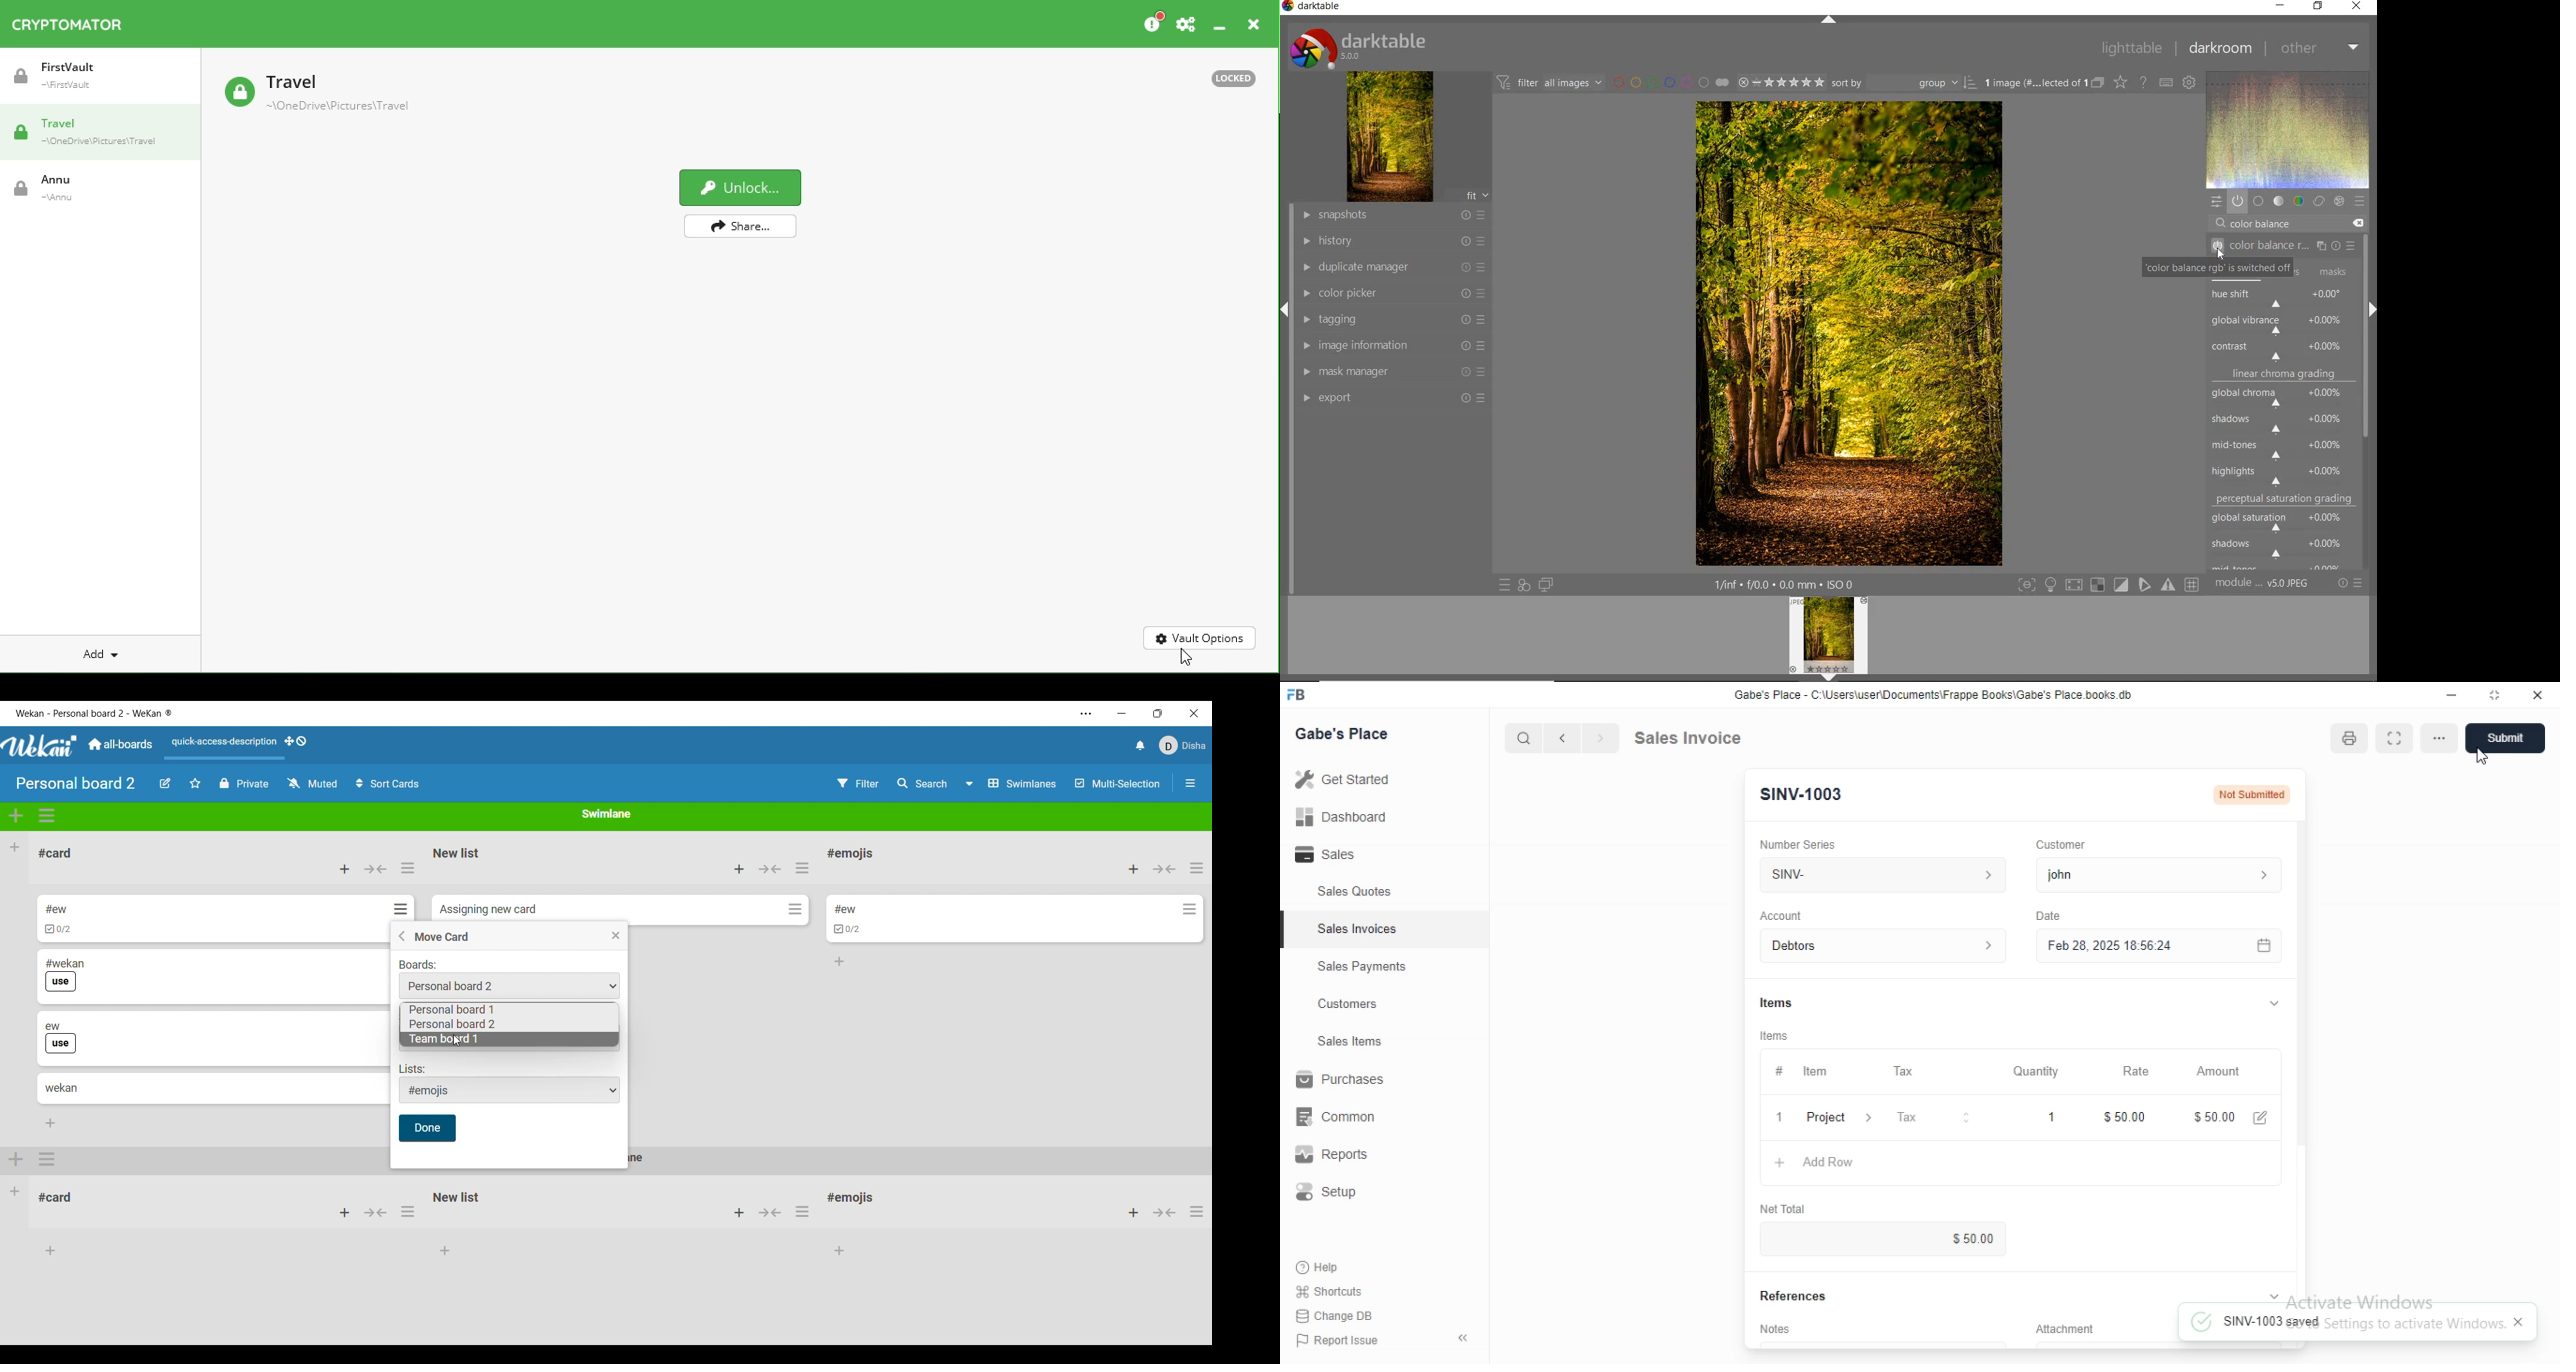  What do you see at coordinates (1359, 929) in the screenshot?
I see `Sales Invoices` at bounding box center [1359, 929].